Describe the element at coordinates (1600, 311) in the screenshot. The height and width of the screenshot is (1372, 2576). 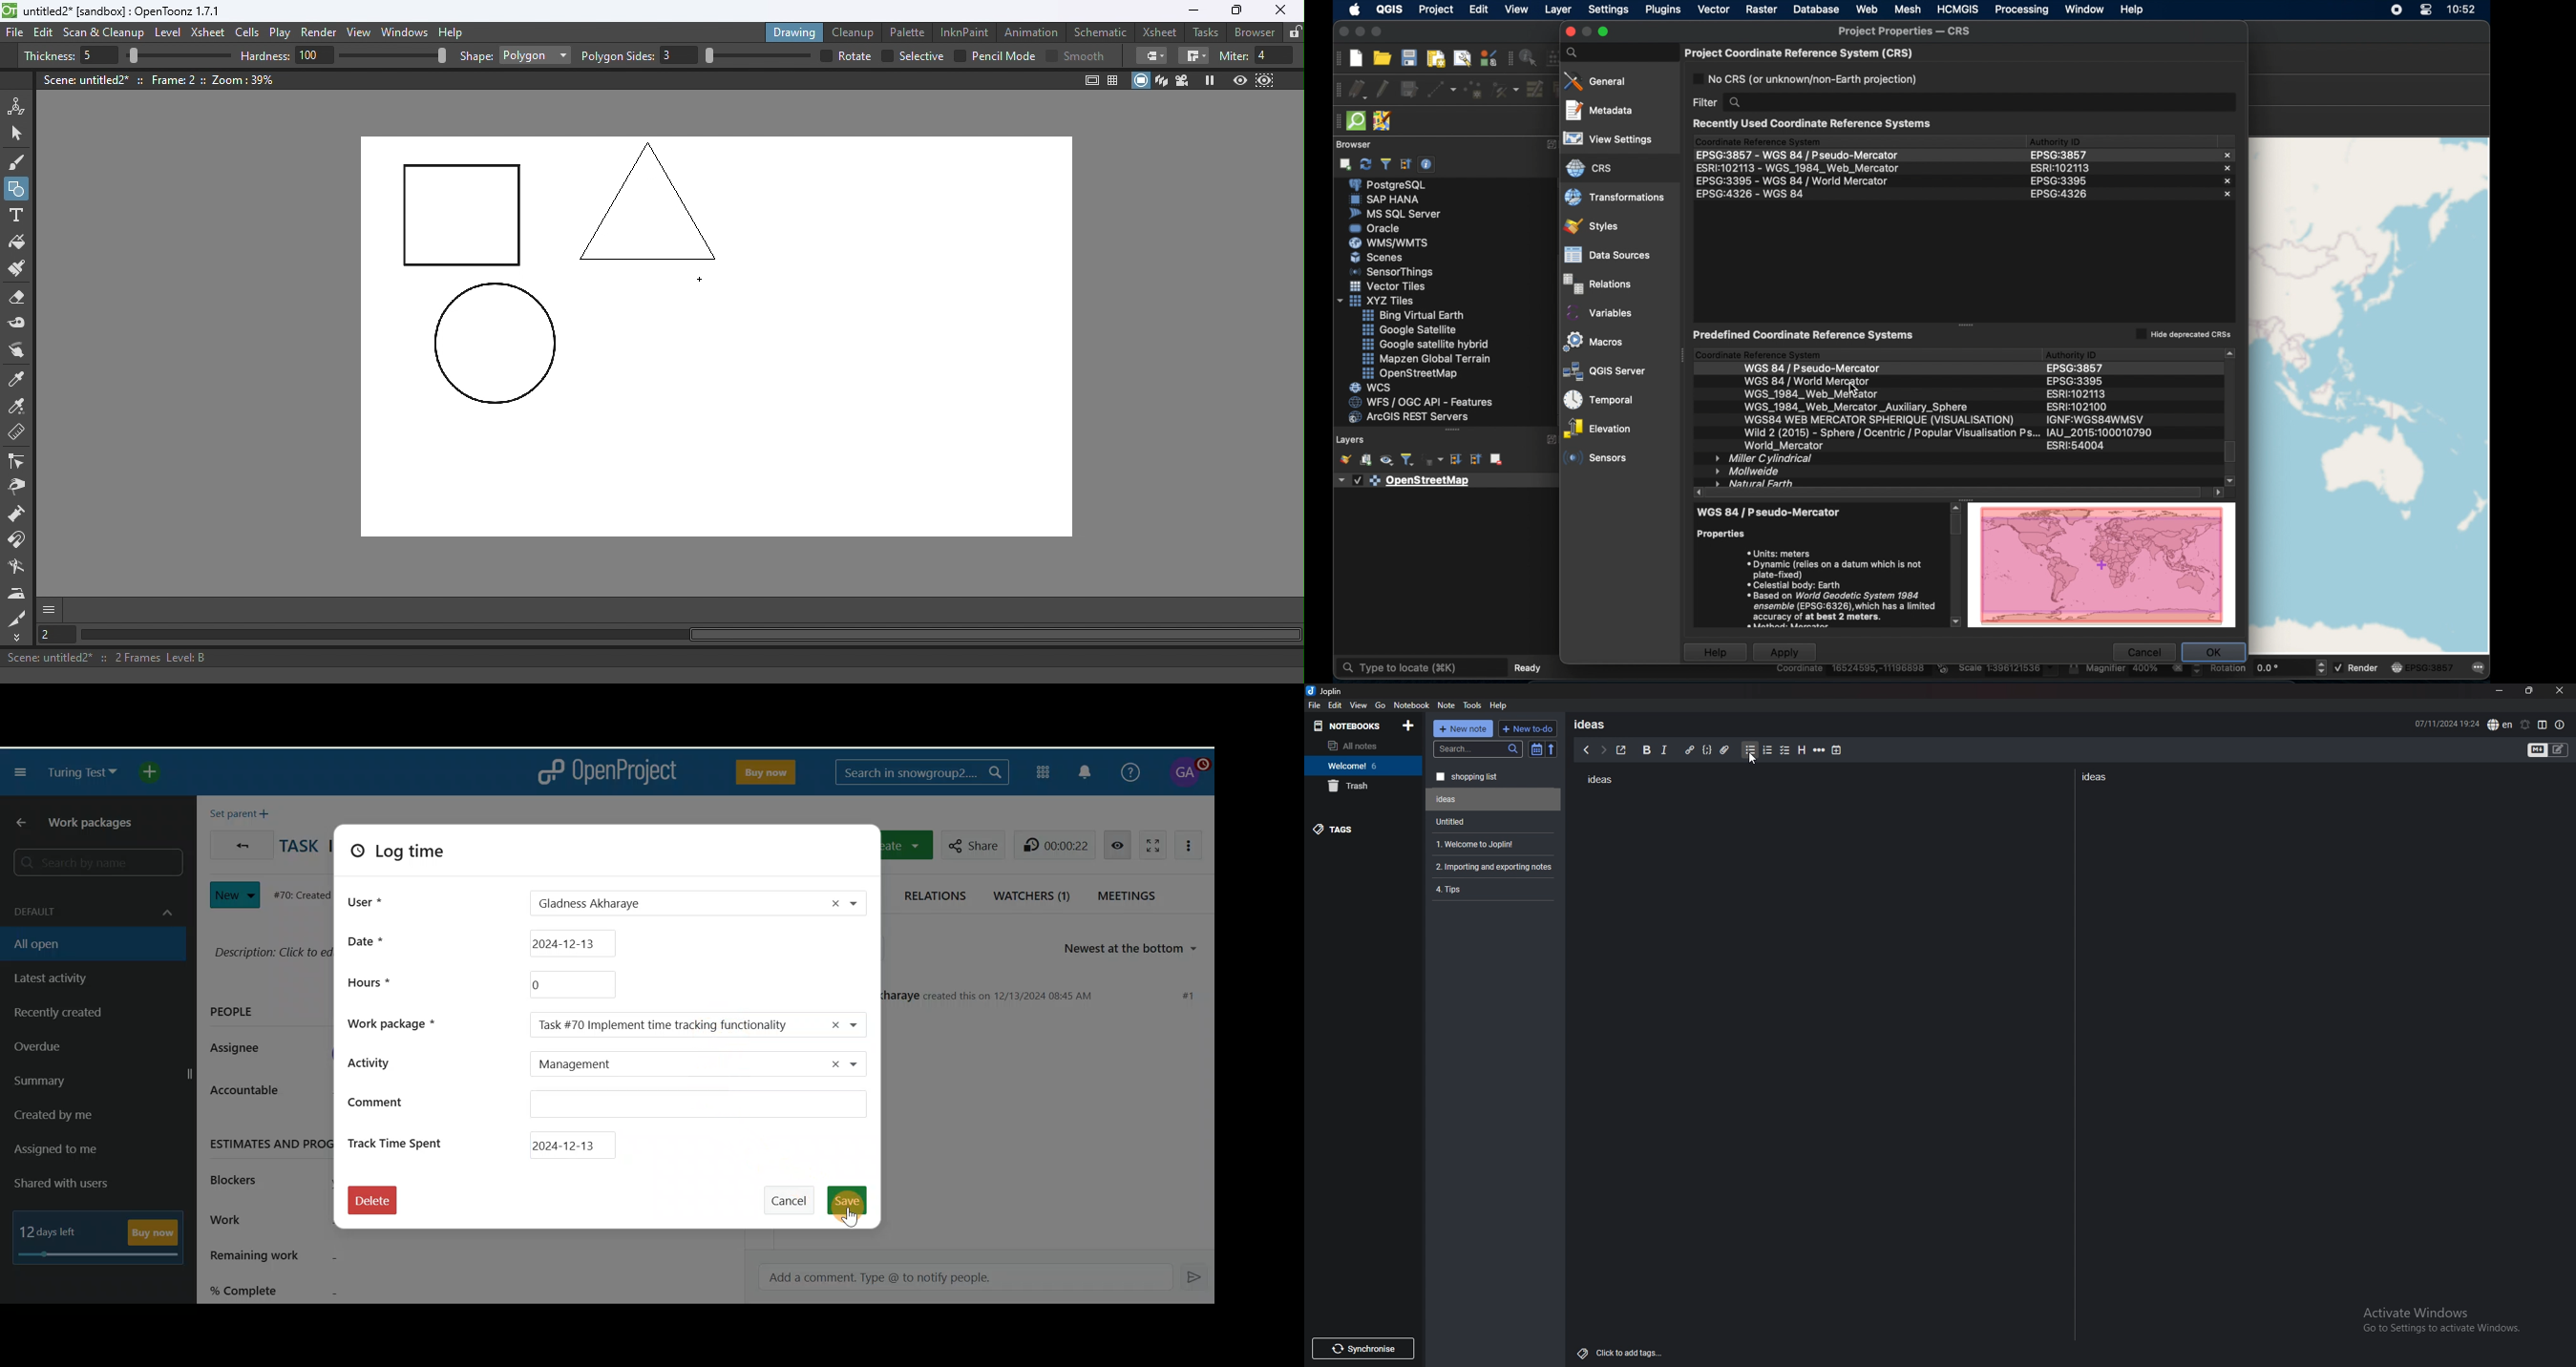
I see `variables` at that location.